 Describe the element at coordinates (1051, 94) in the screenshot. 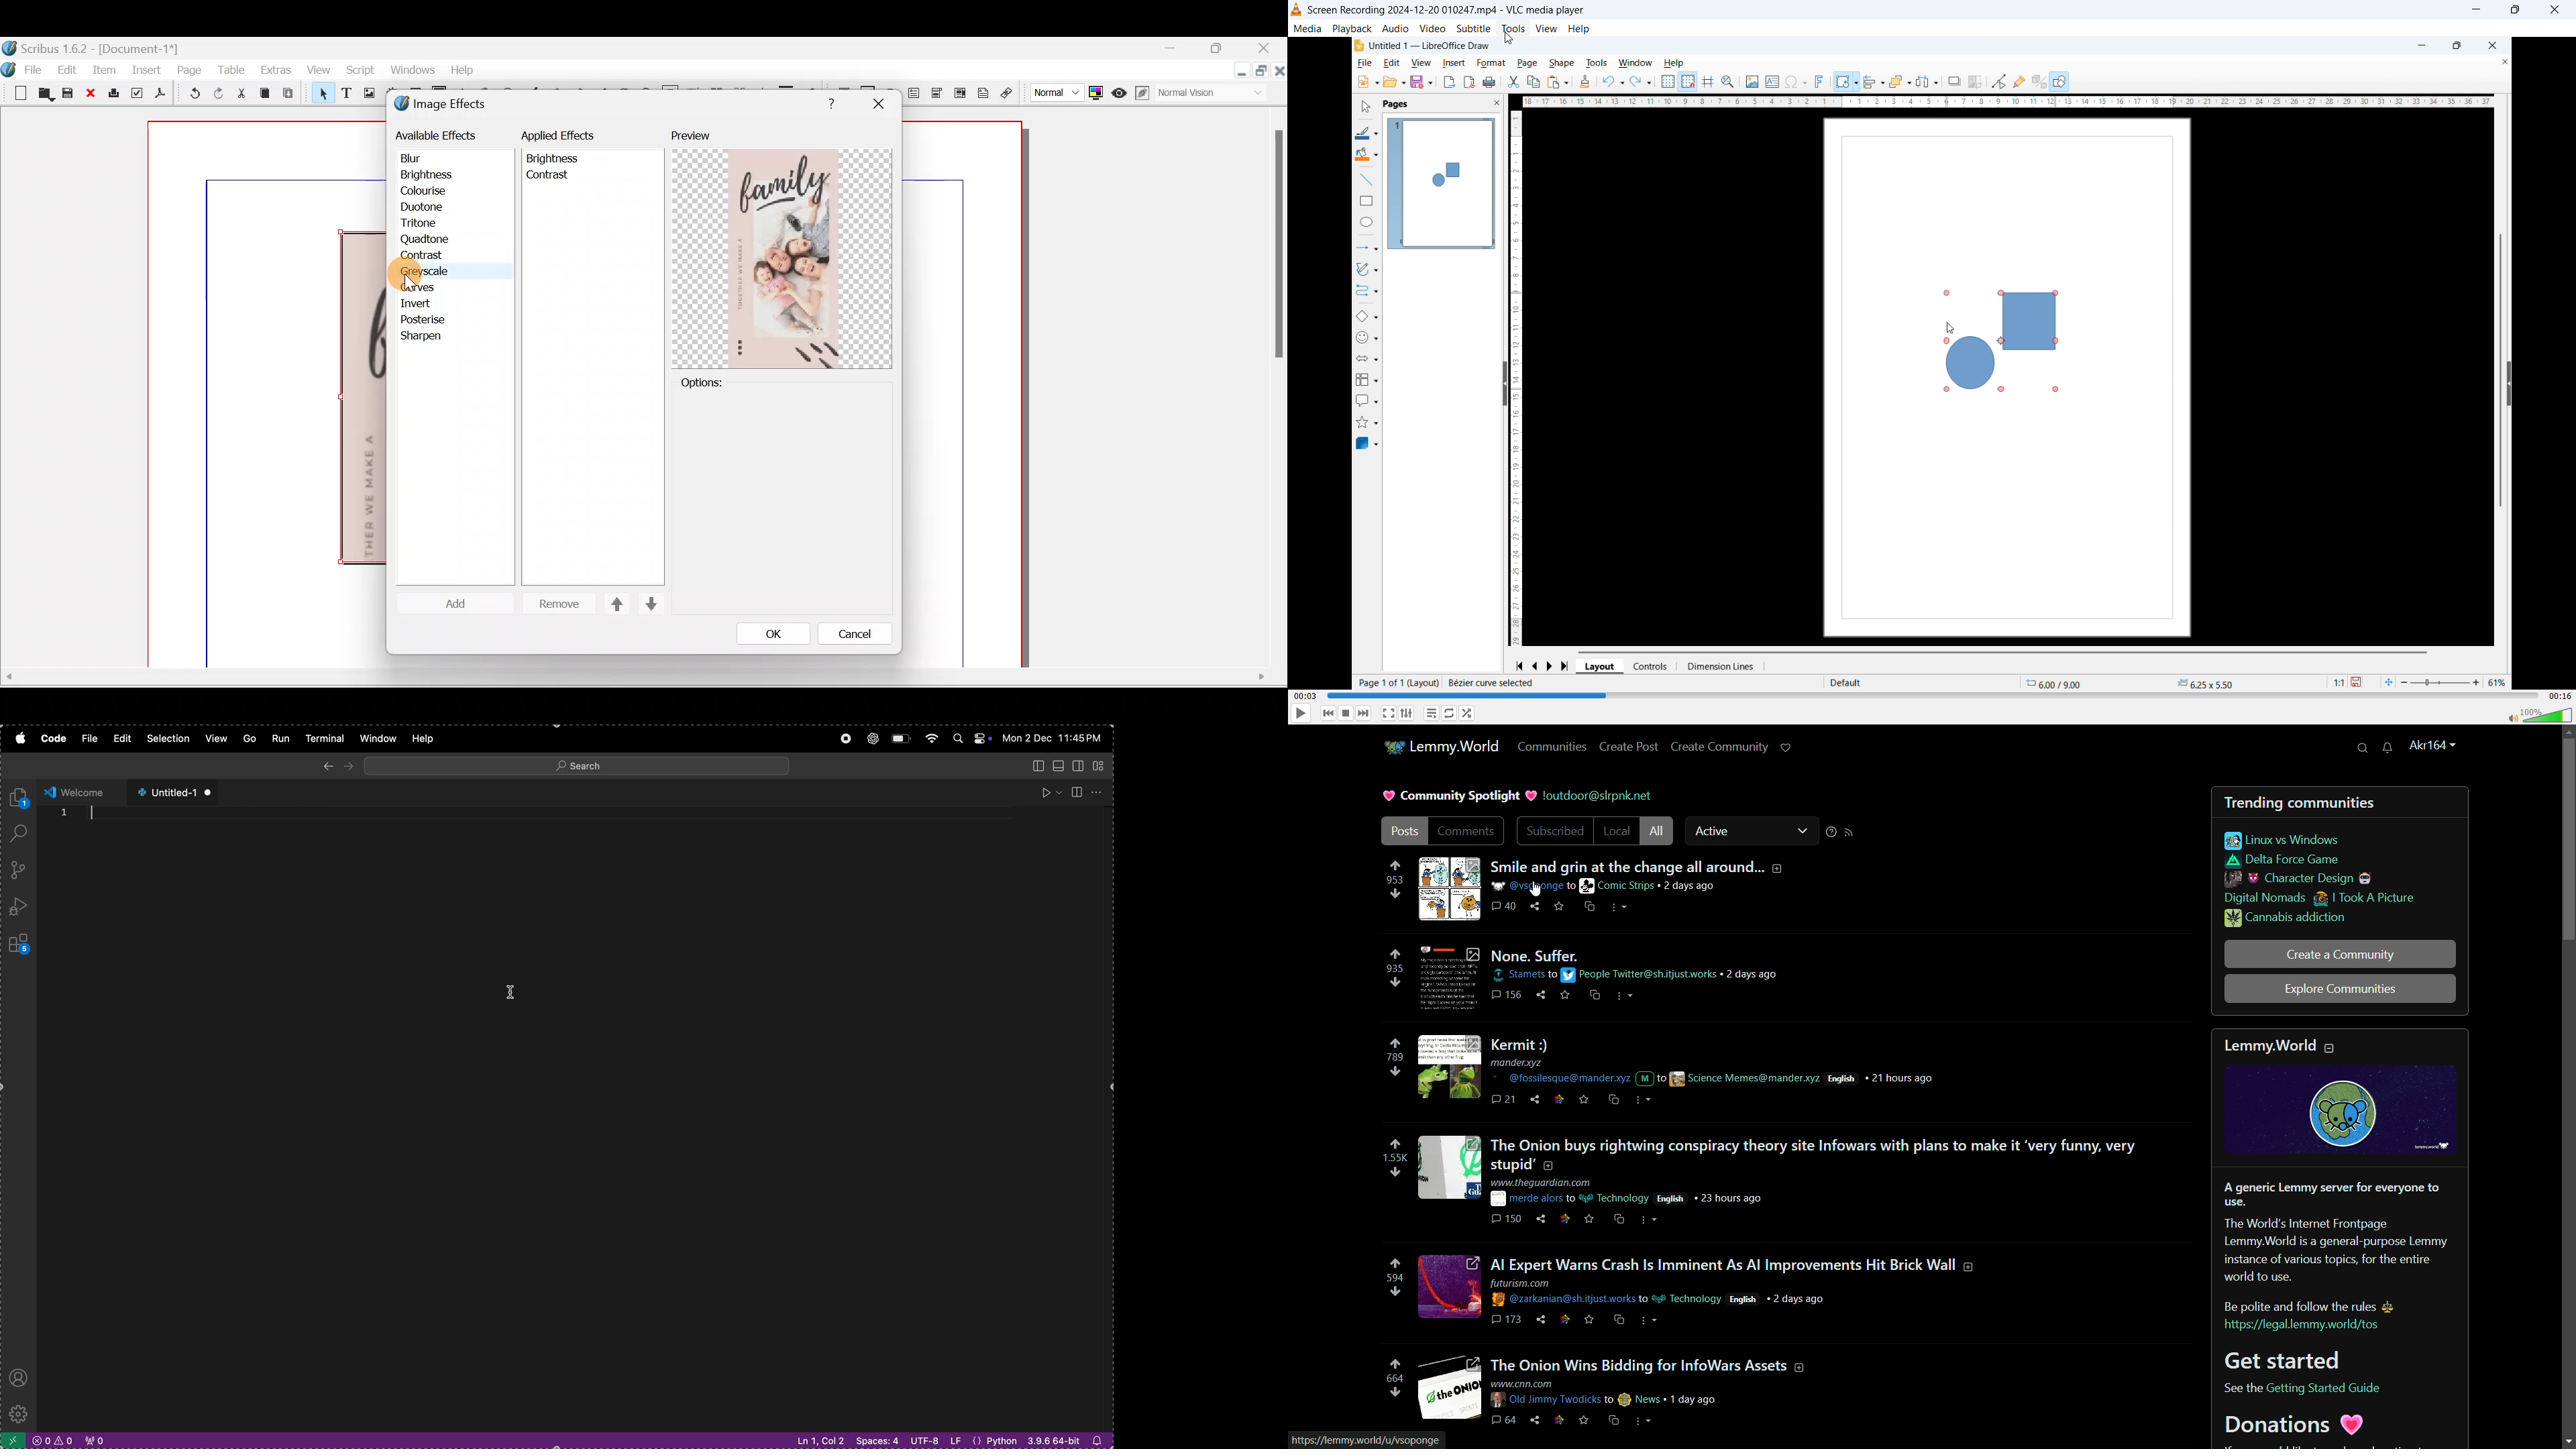

I see `Select image preview quality` at that location.